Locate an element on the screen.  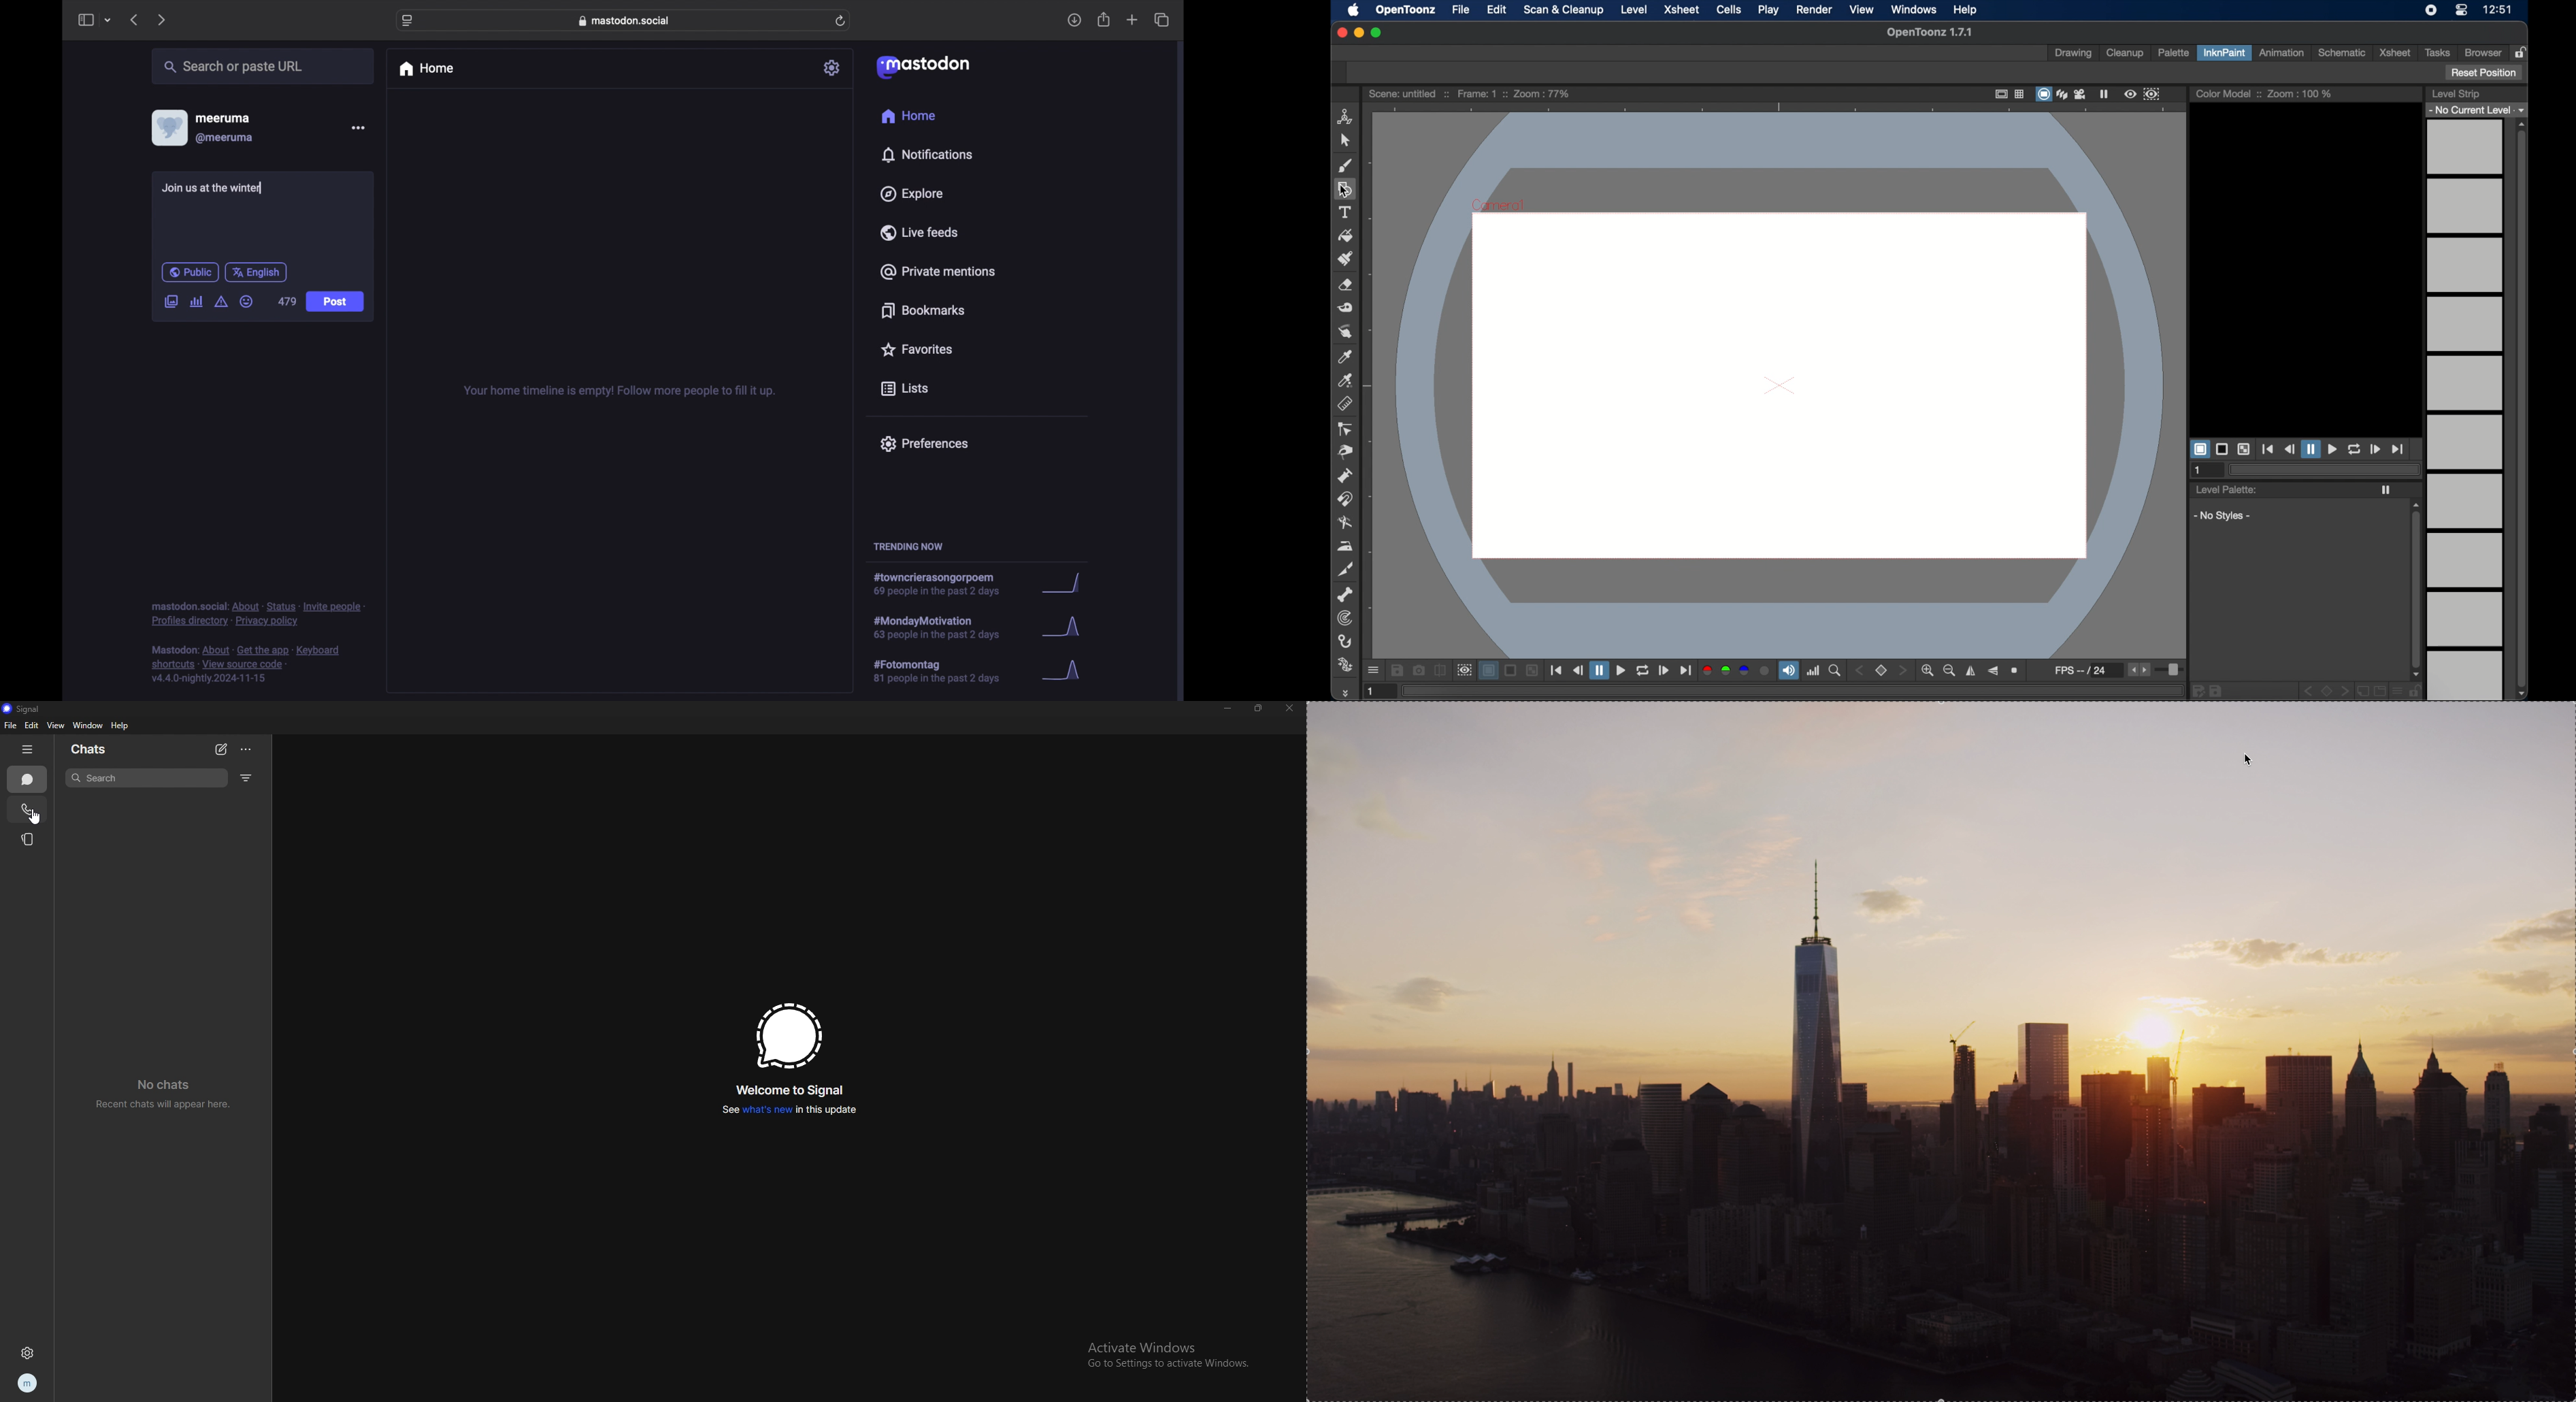
graph is located at coordinates (1065, 671).